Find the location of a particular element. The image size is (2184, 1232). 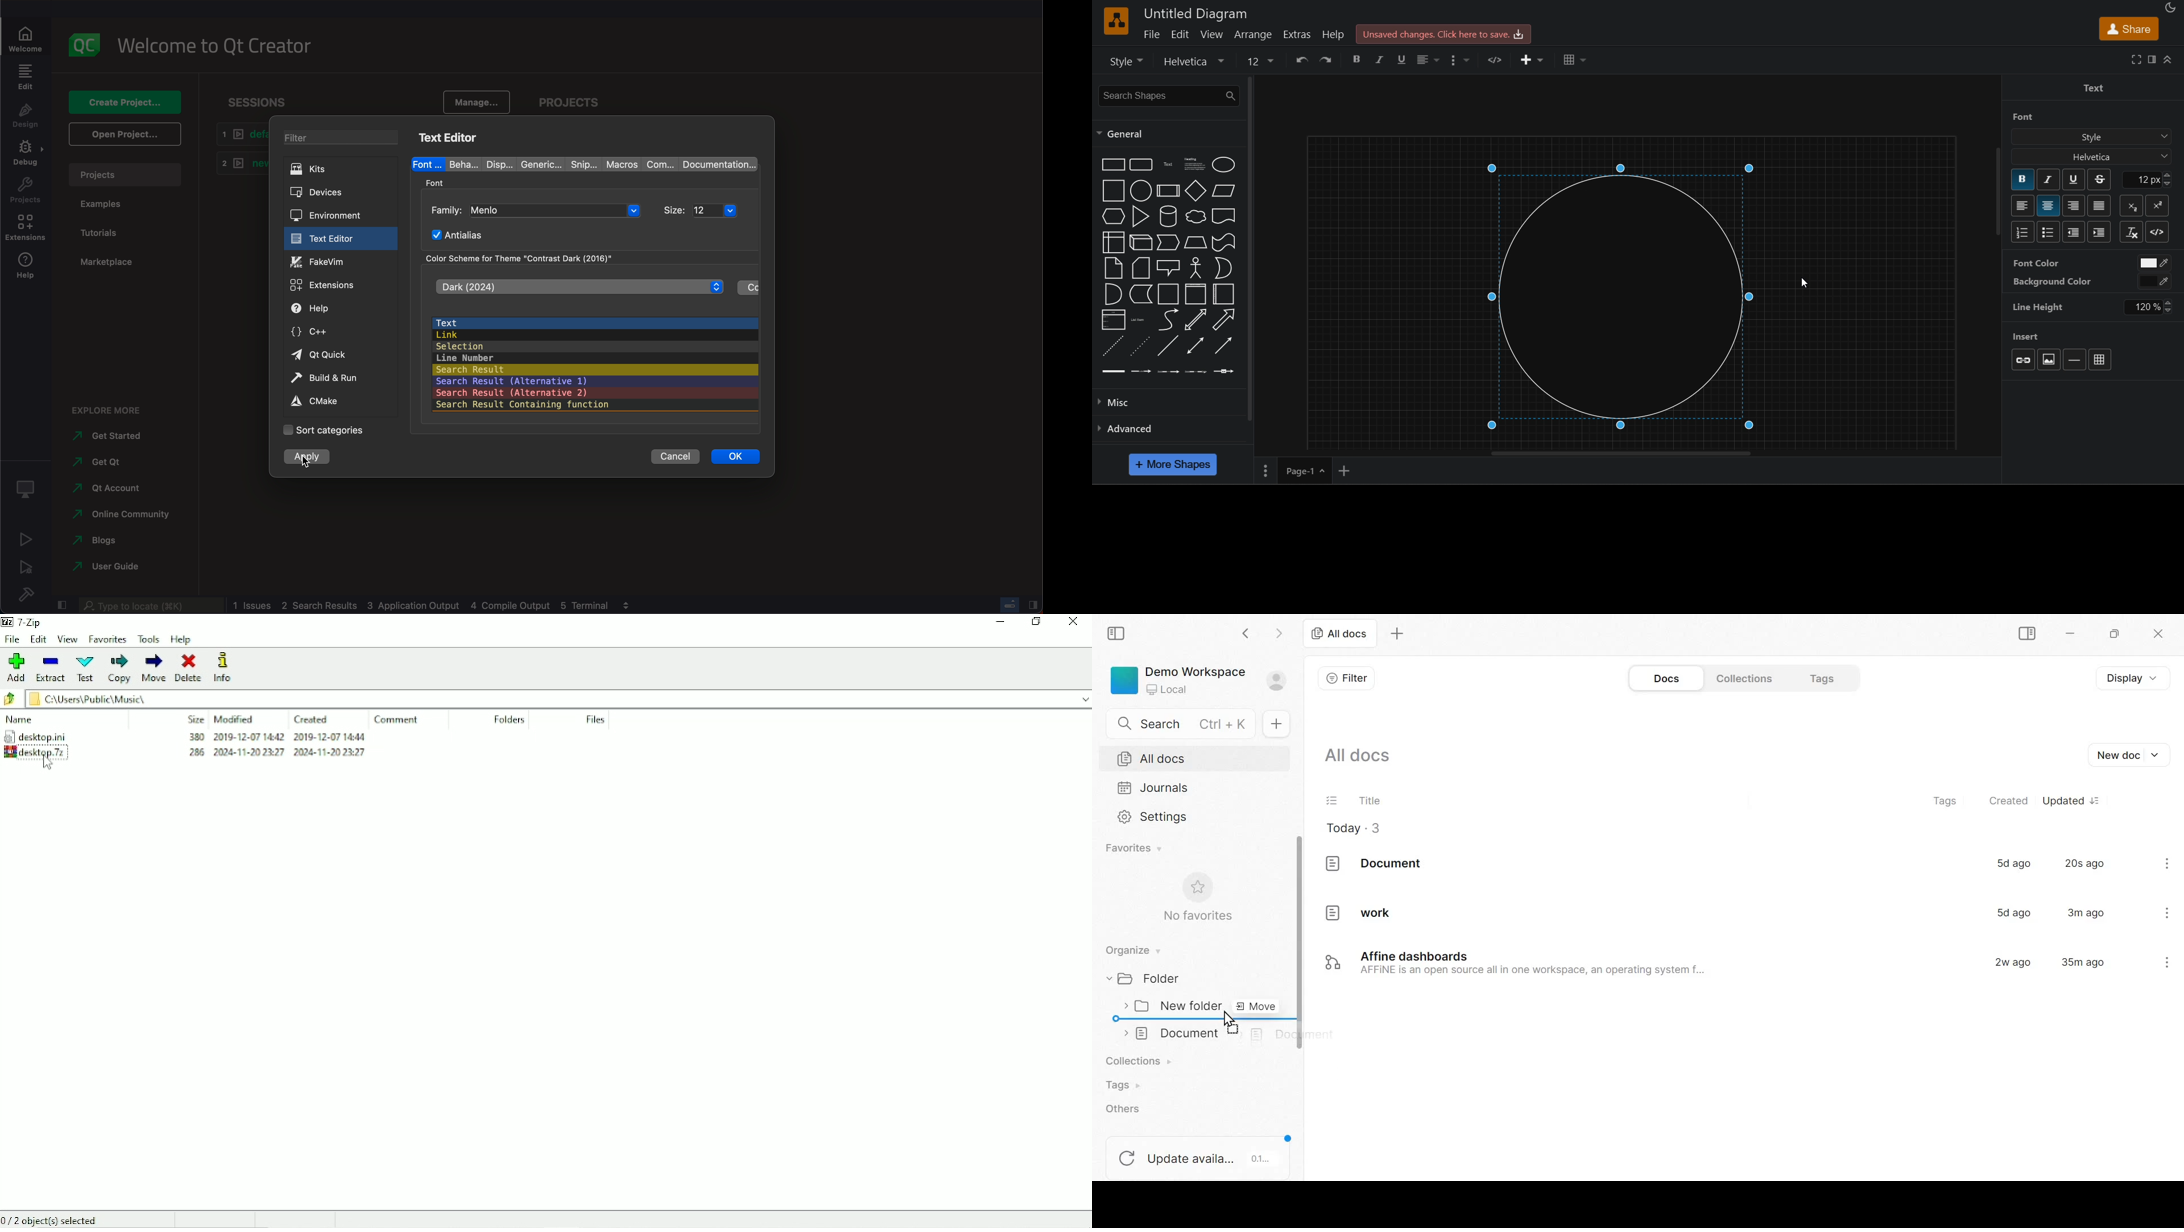

Favorites is located at coordinates (109, 640).